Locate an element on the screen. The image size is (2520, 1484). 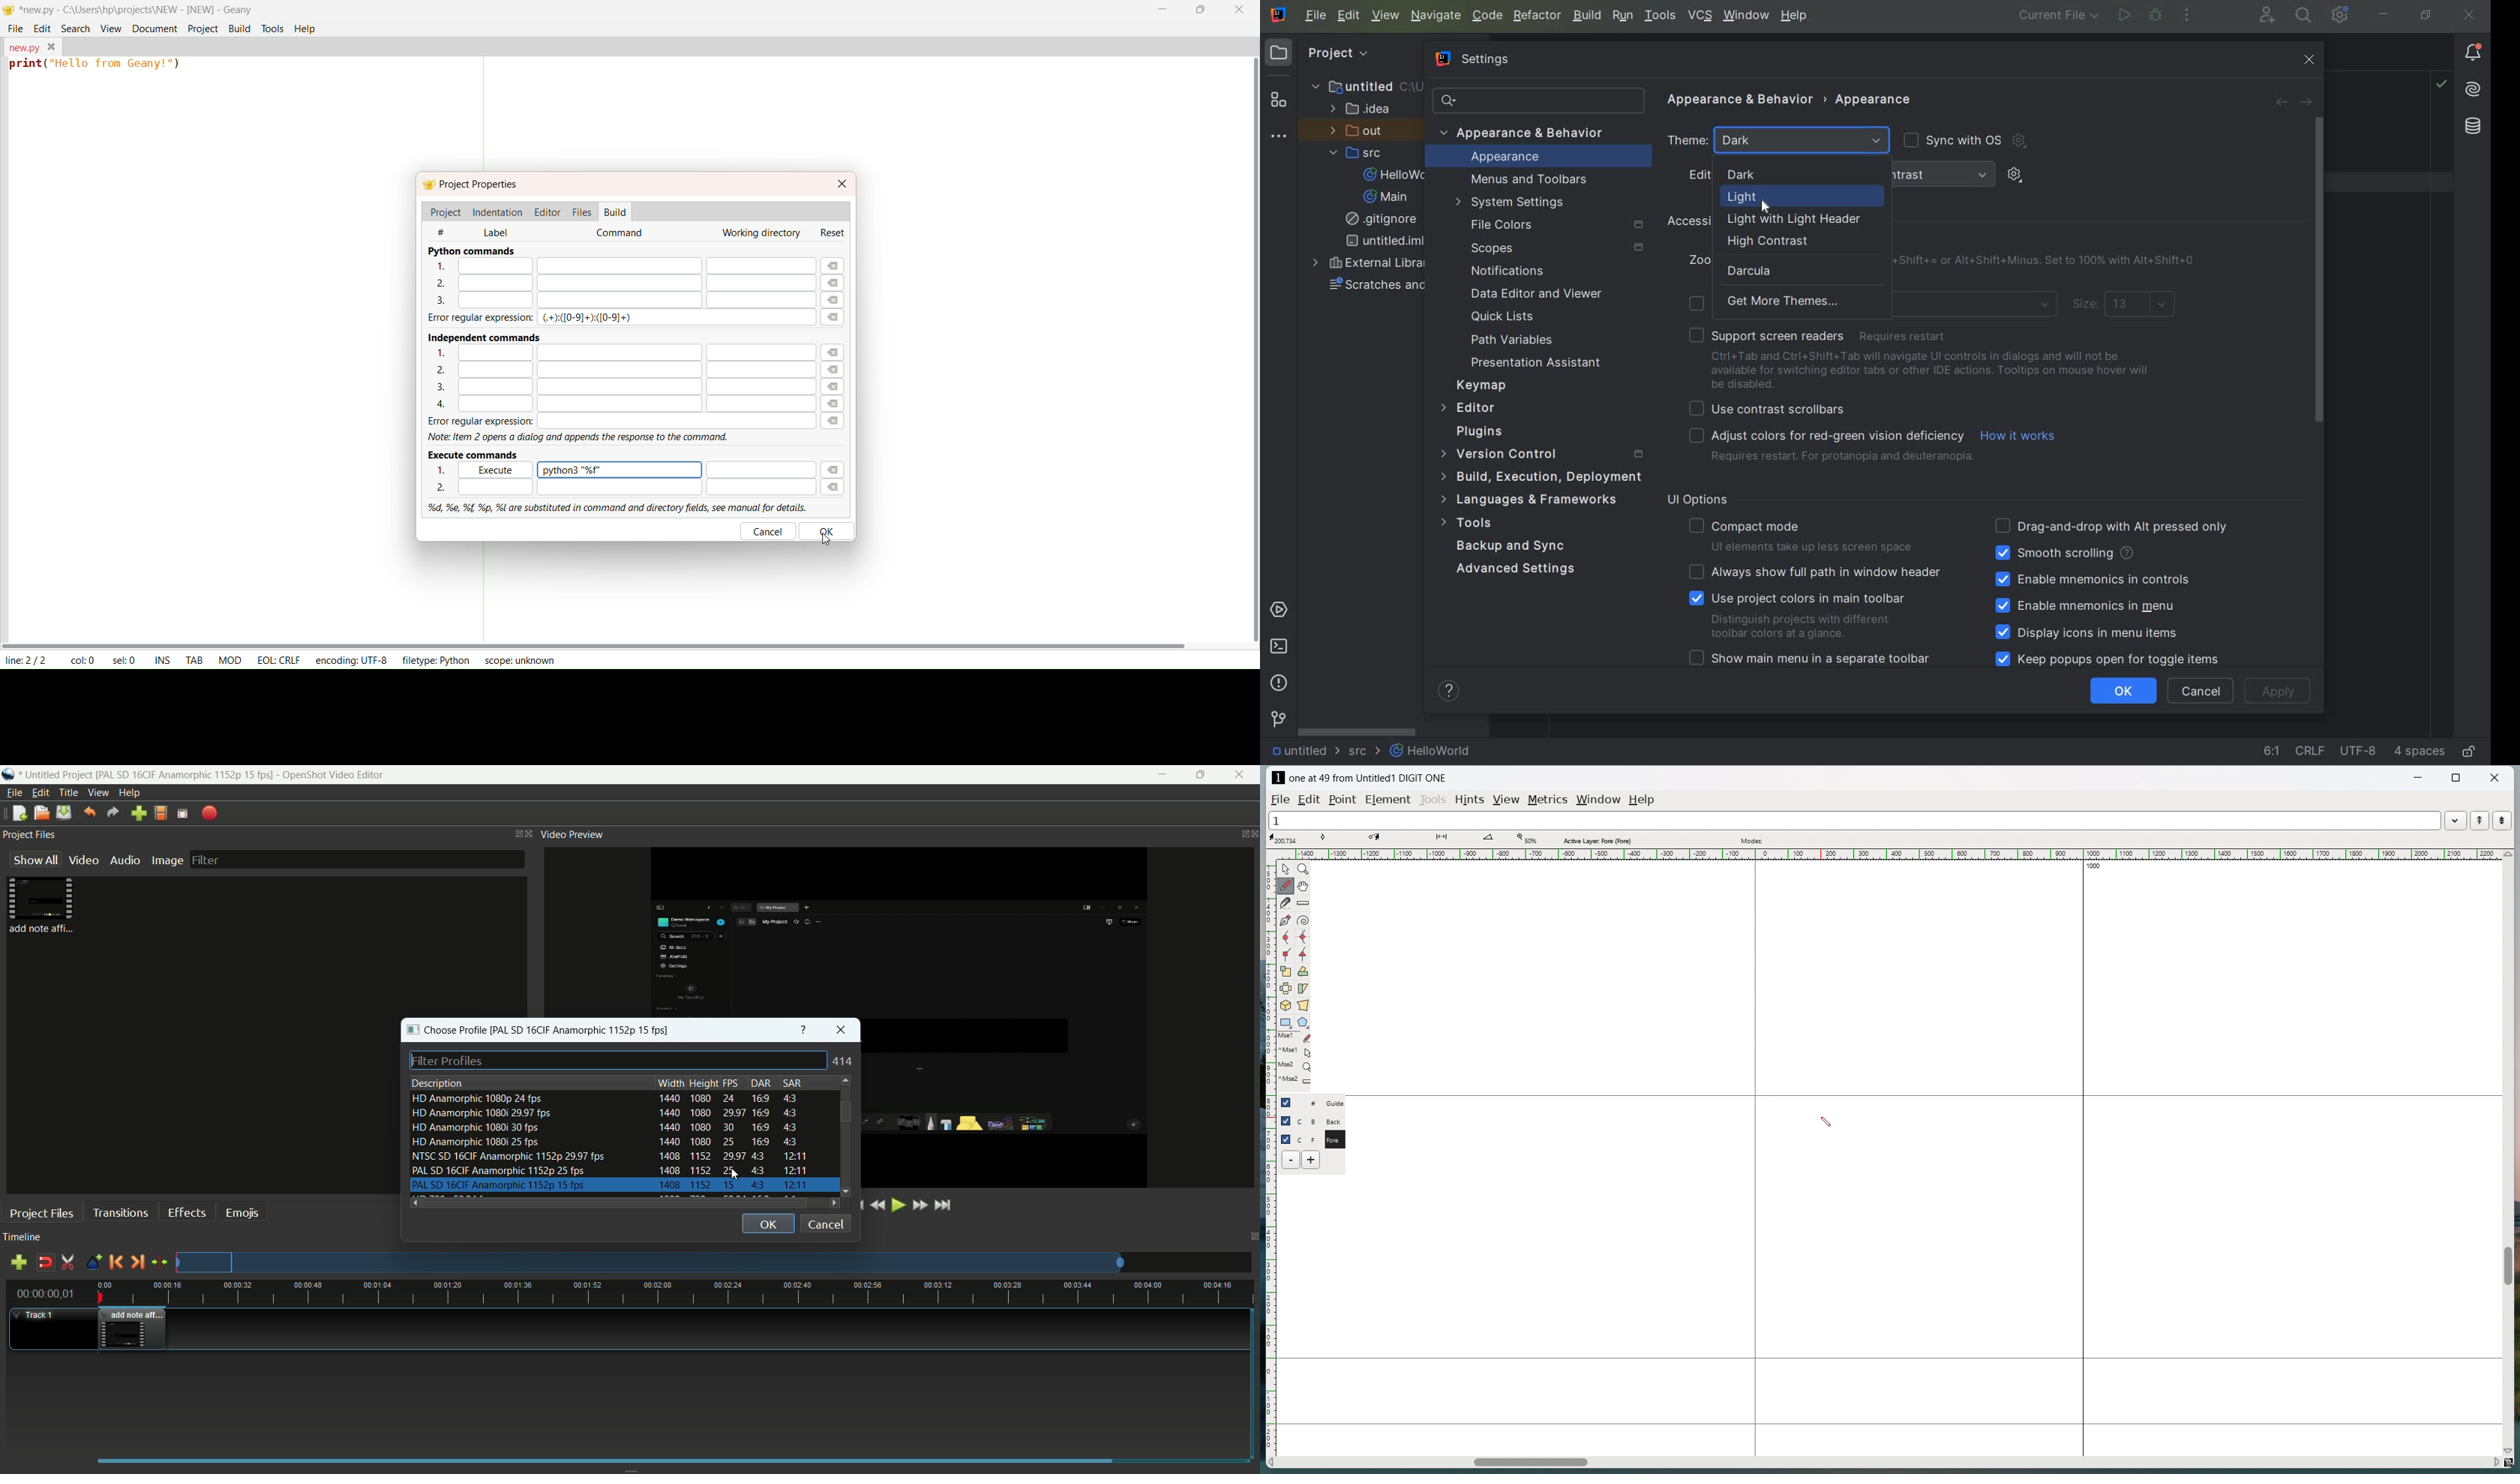
scrollbar is located at coordinates (2318, 270).